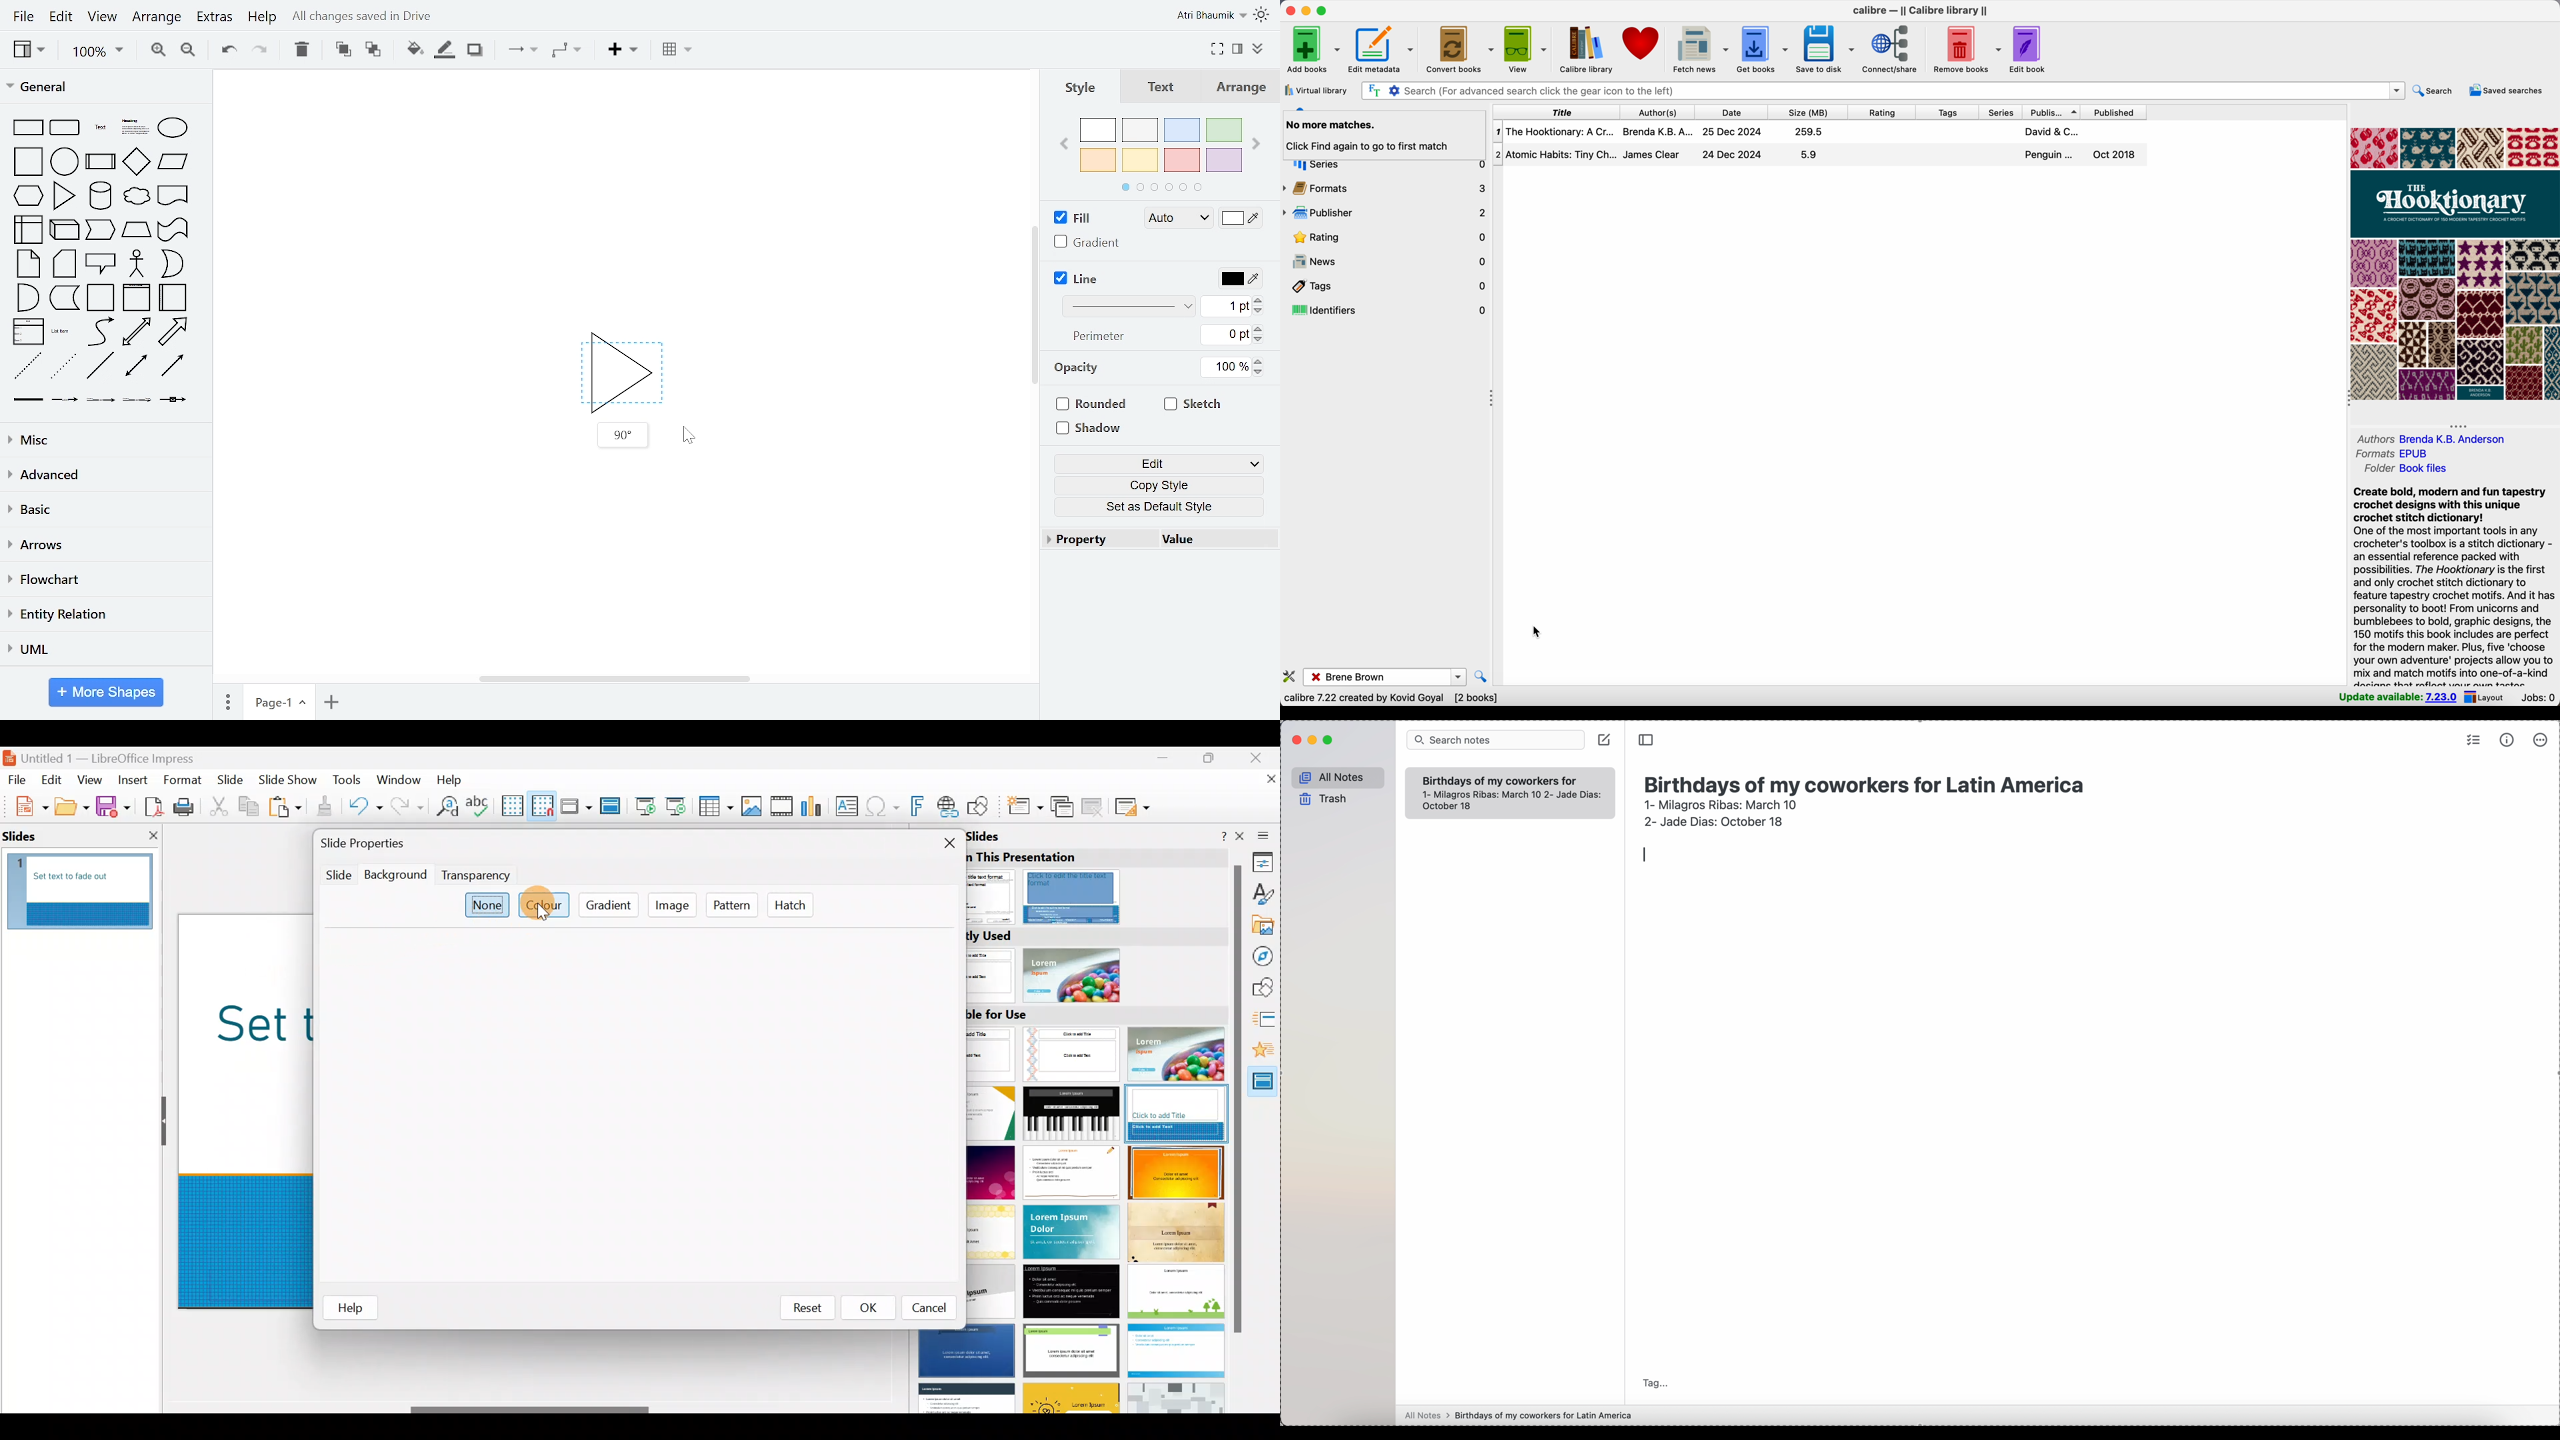 The width and height of the screenshot is (2576, 1456). I want to click on save to disk, so click(1827, 50).